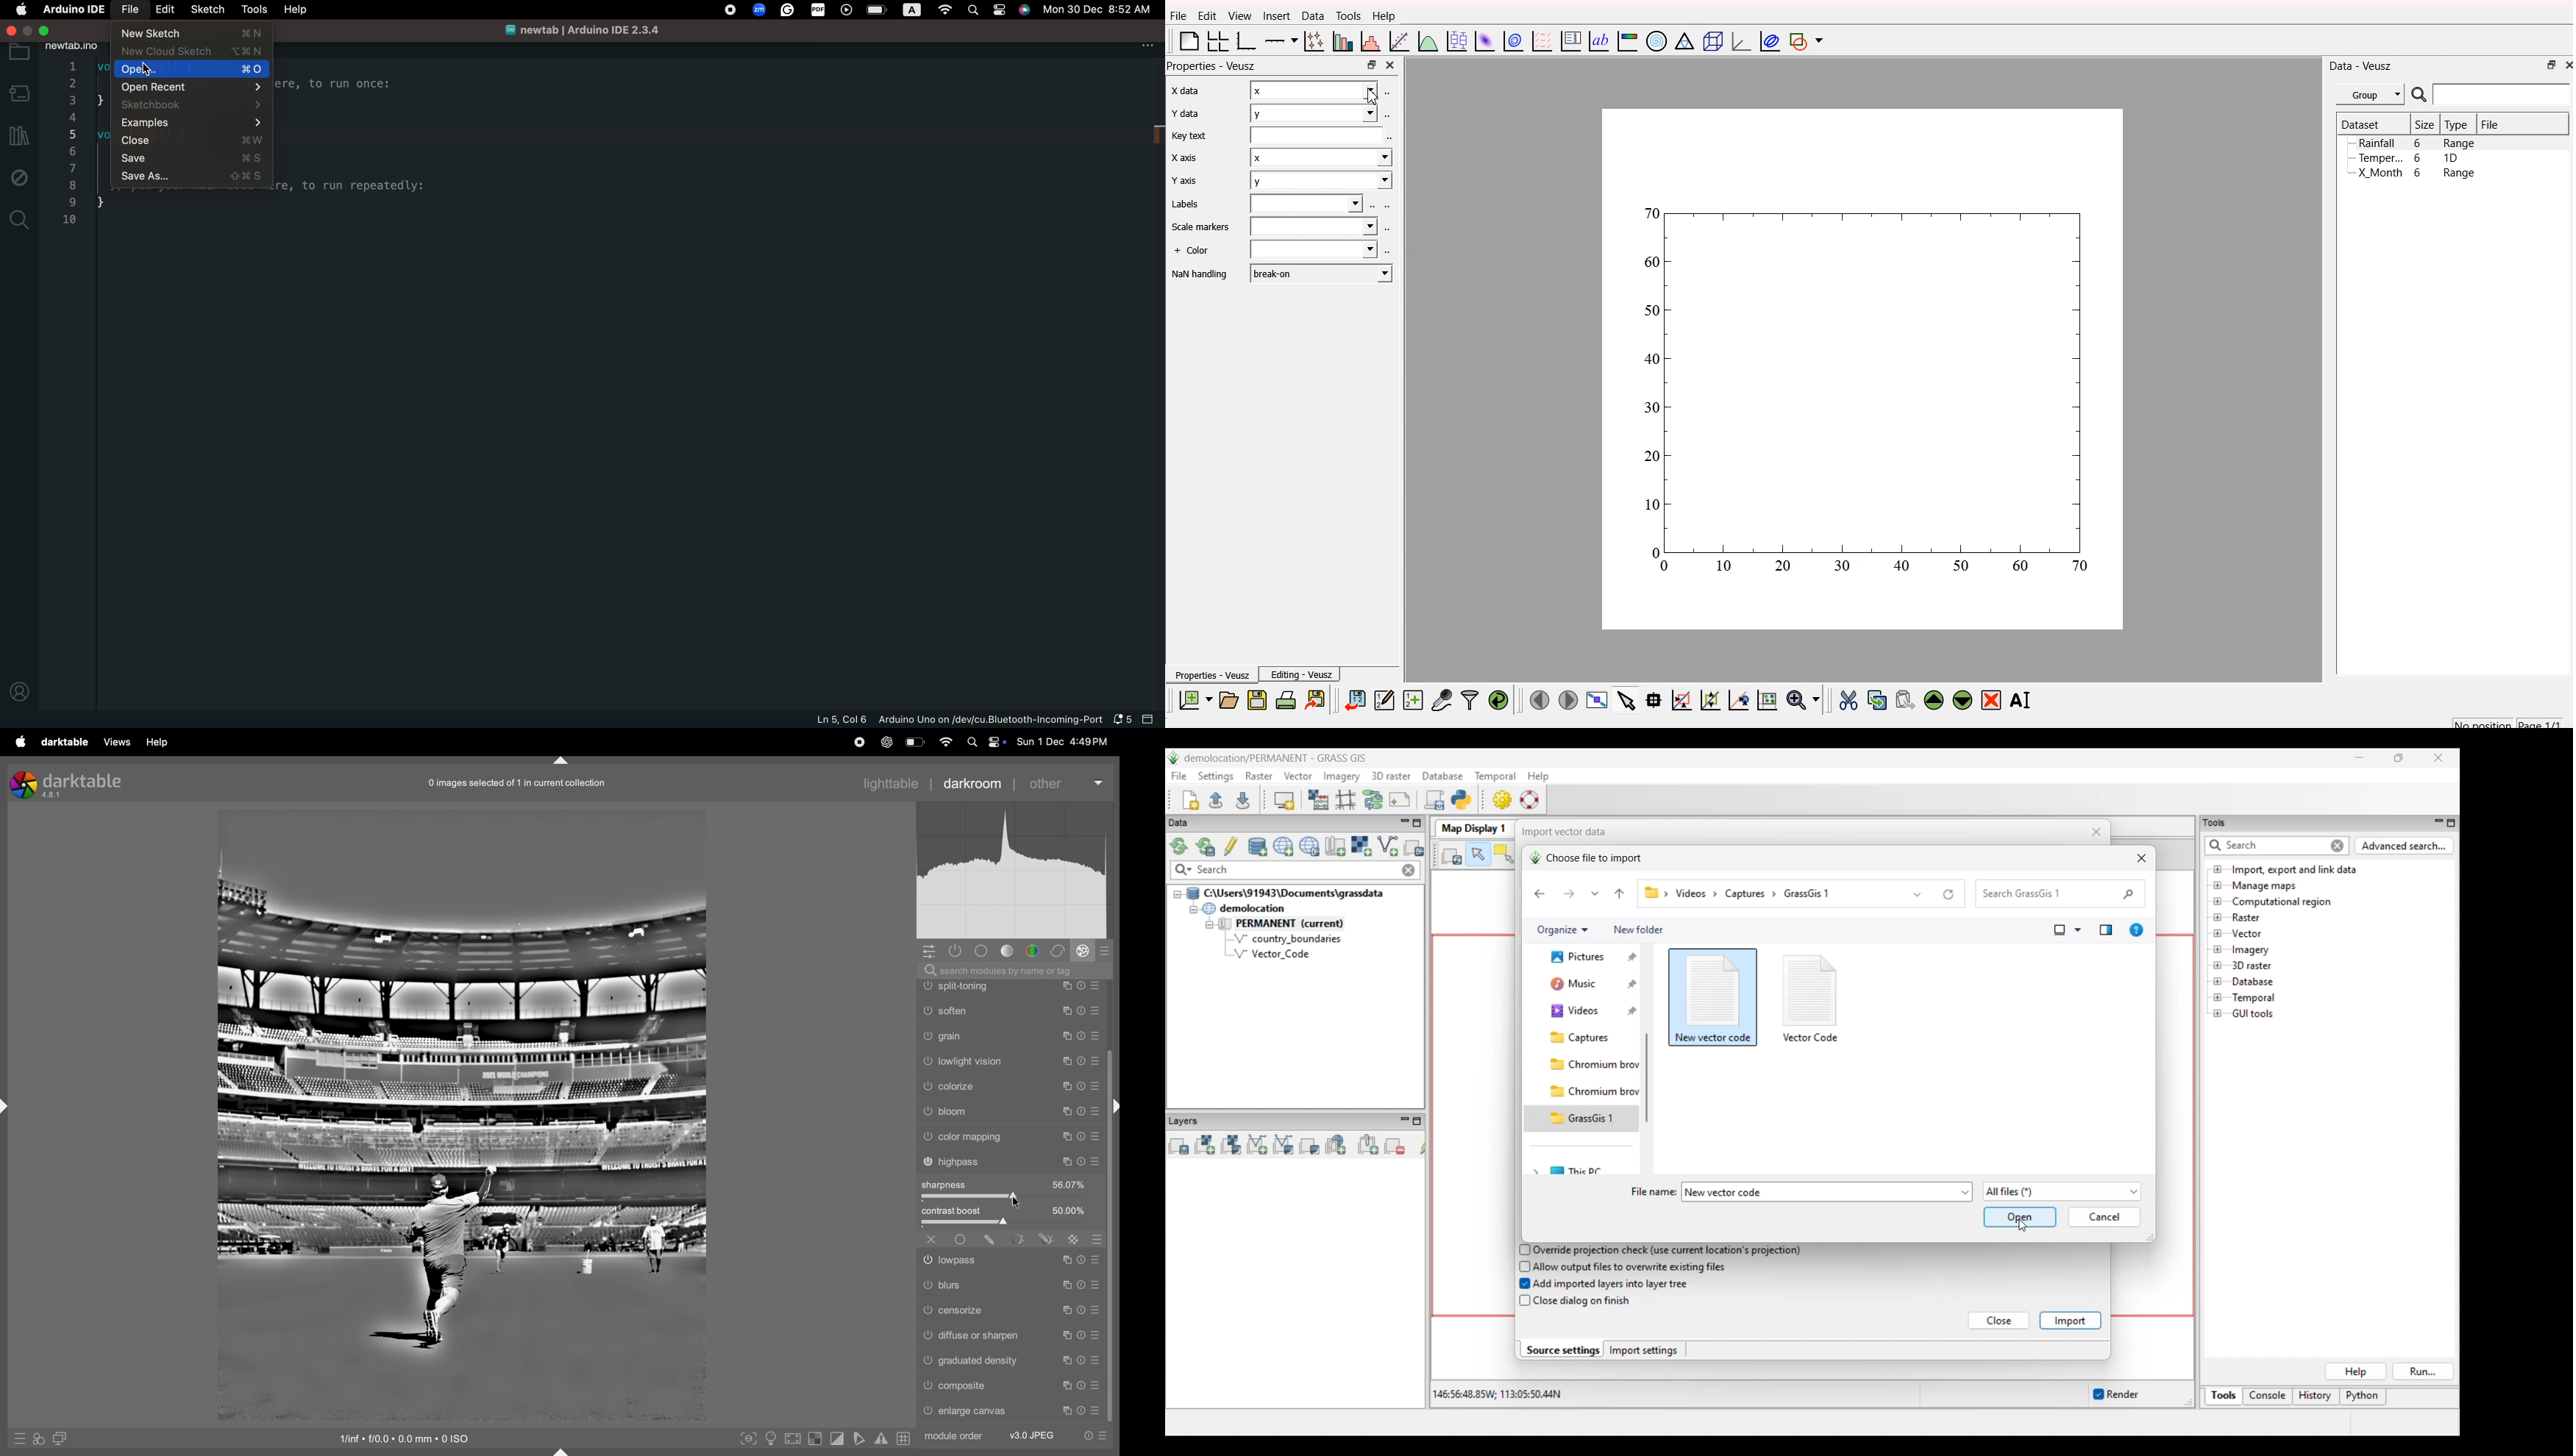 The width and height of the screenshot is (2576, 1456). Describe the element at coordinates (881, 1437) in the screenshot. I see `toggle gamut checking` at that location.